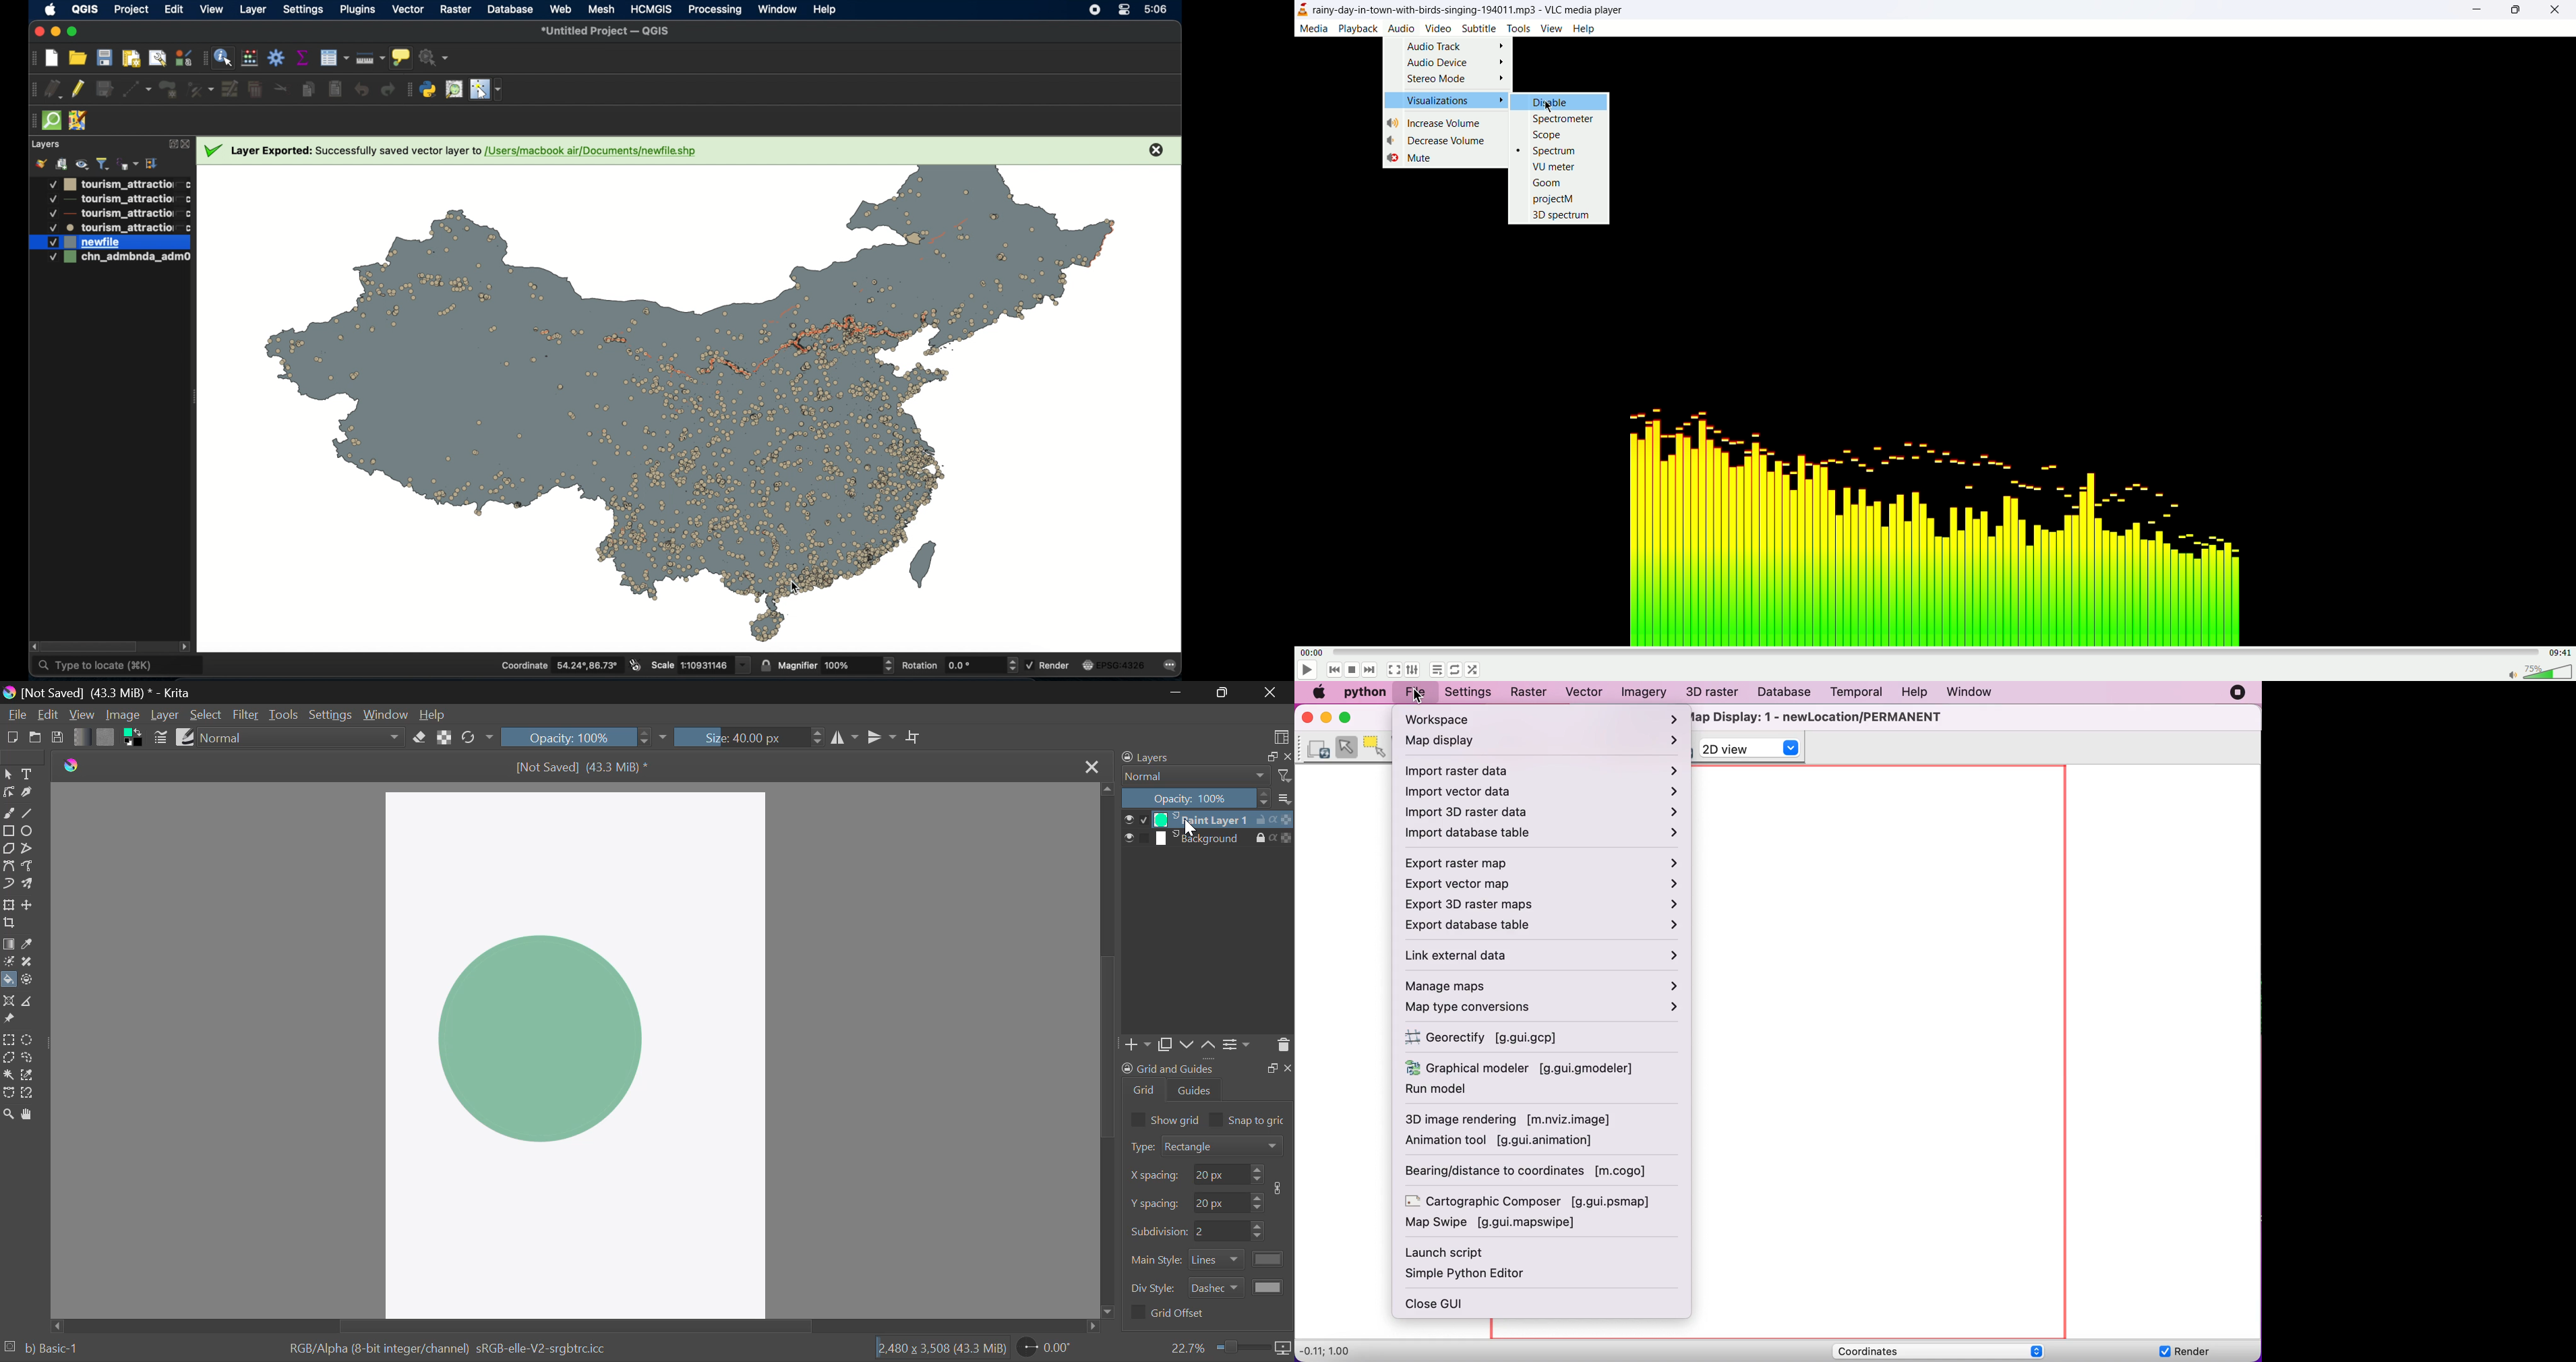 The image size is (2576, 1372). Describe the element at coordinates (1197, 826) in the screenshot. I see `Cursor on Layer` at that location.